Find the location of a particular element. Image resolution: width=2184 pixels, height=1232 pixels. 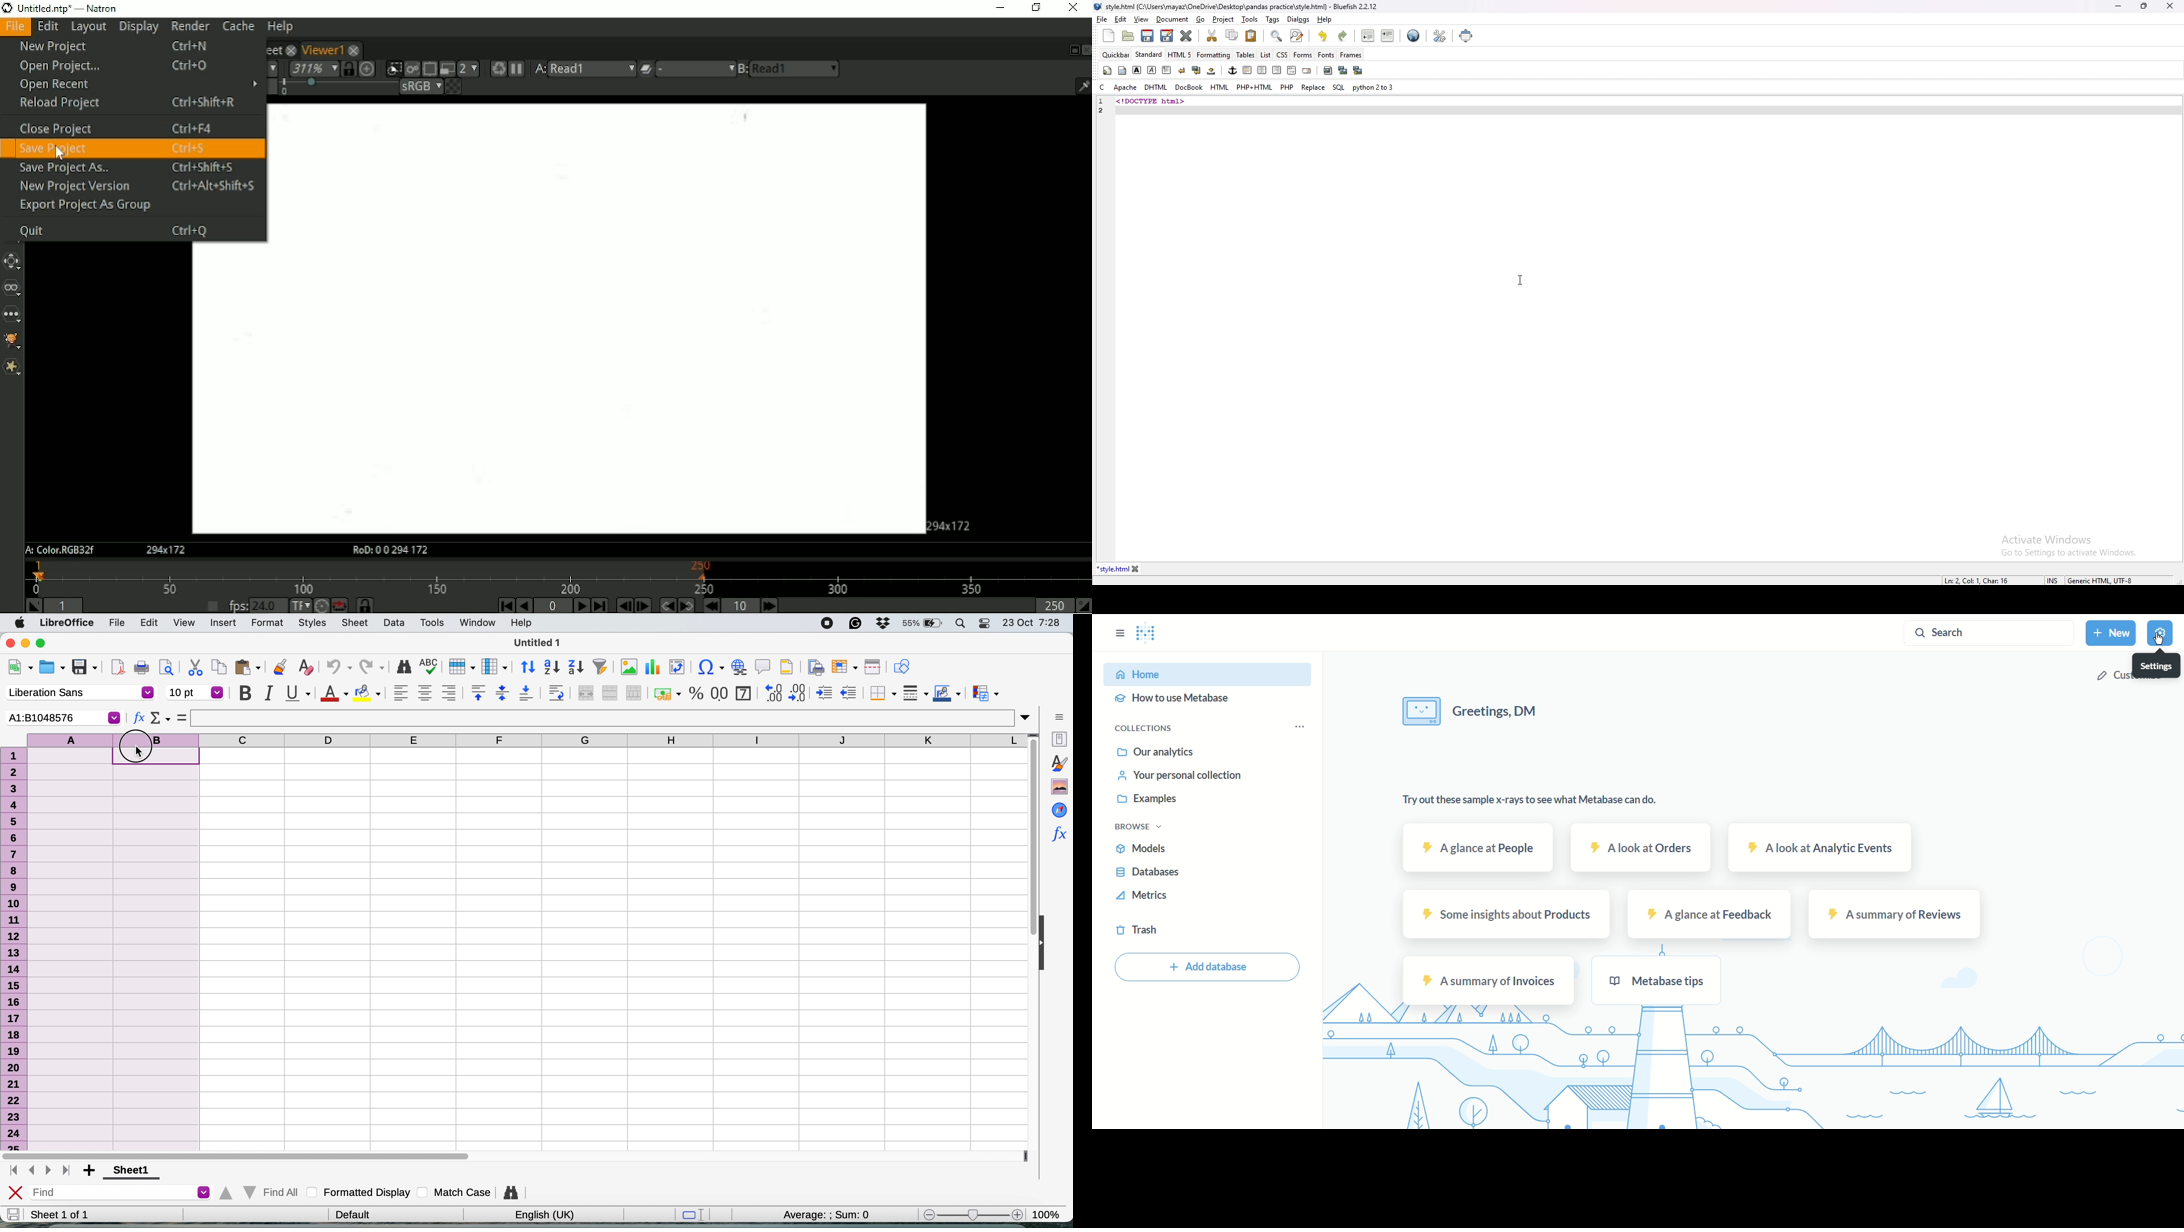

reduce decimal is located at coordinates (799, 692).